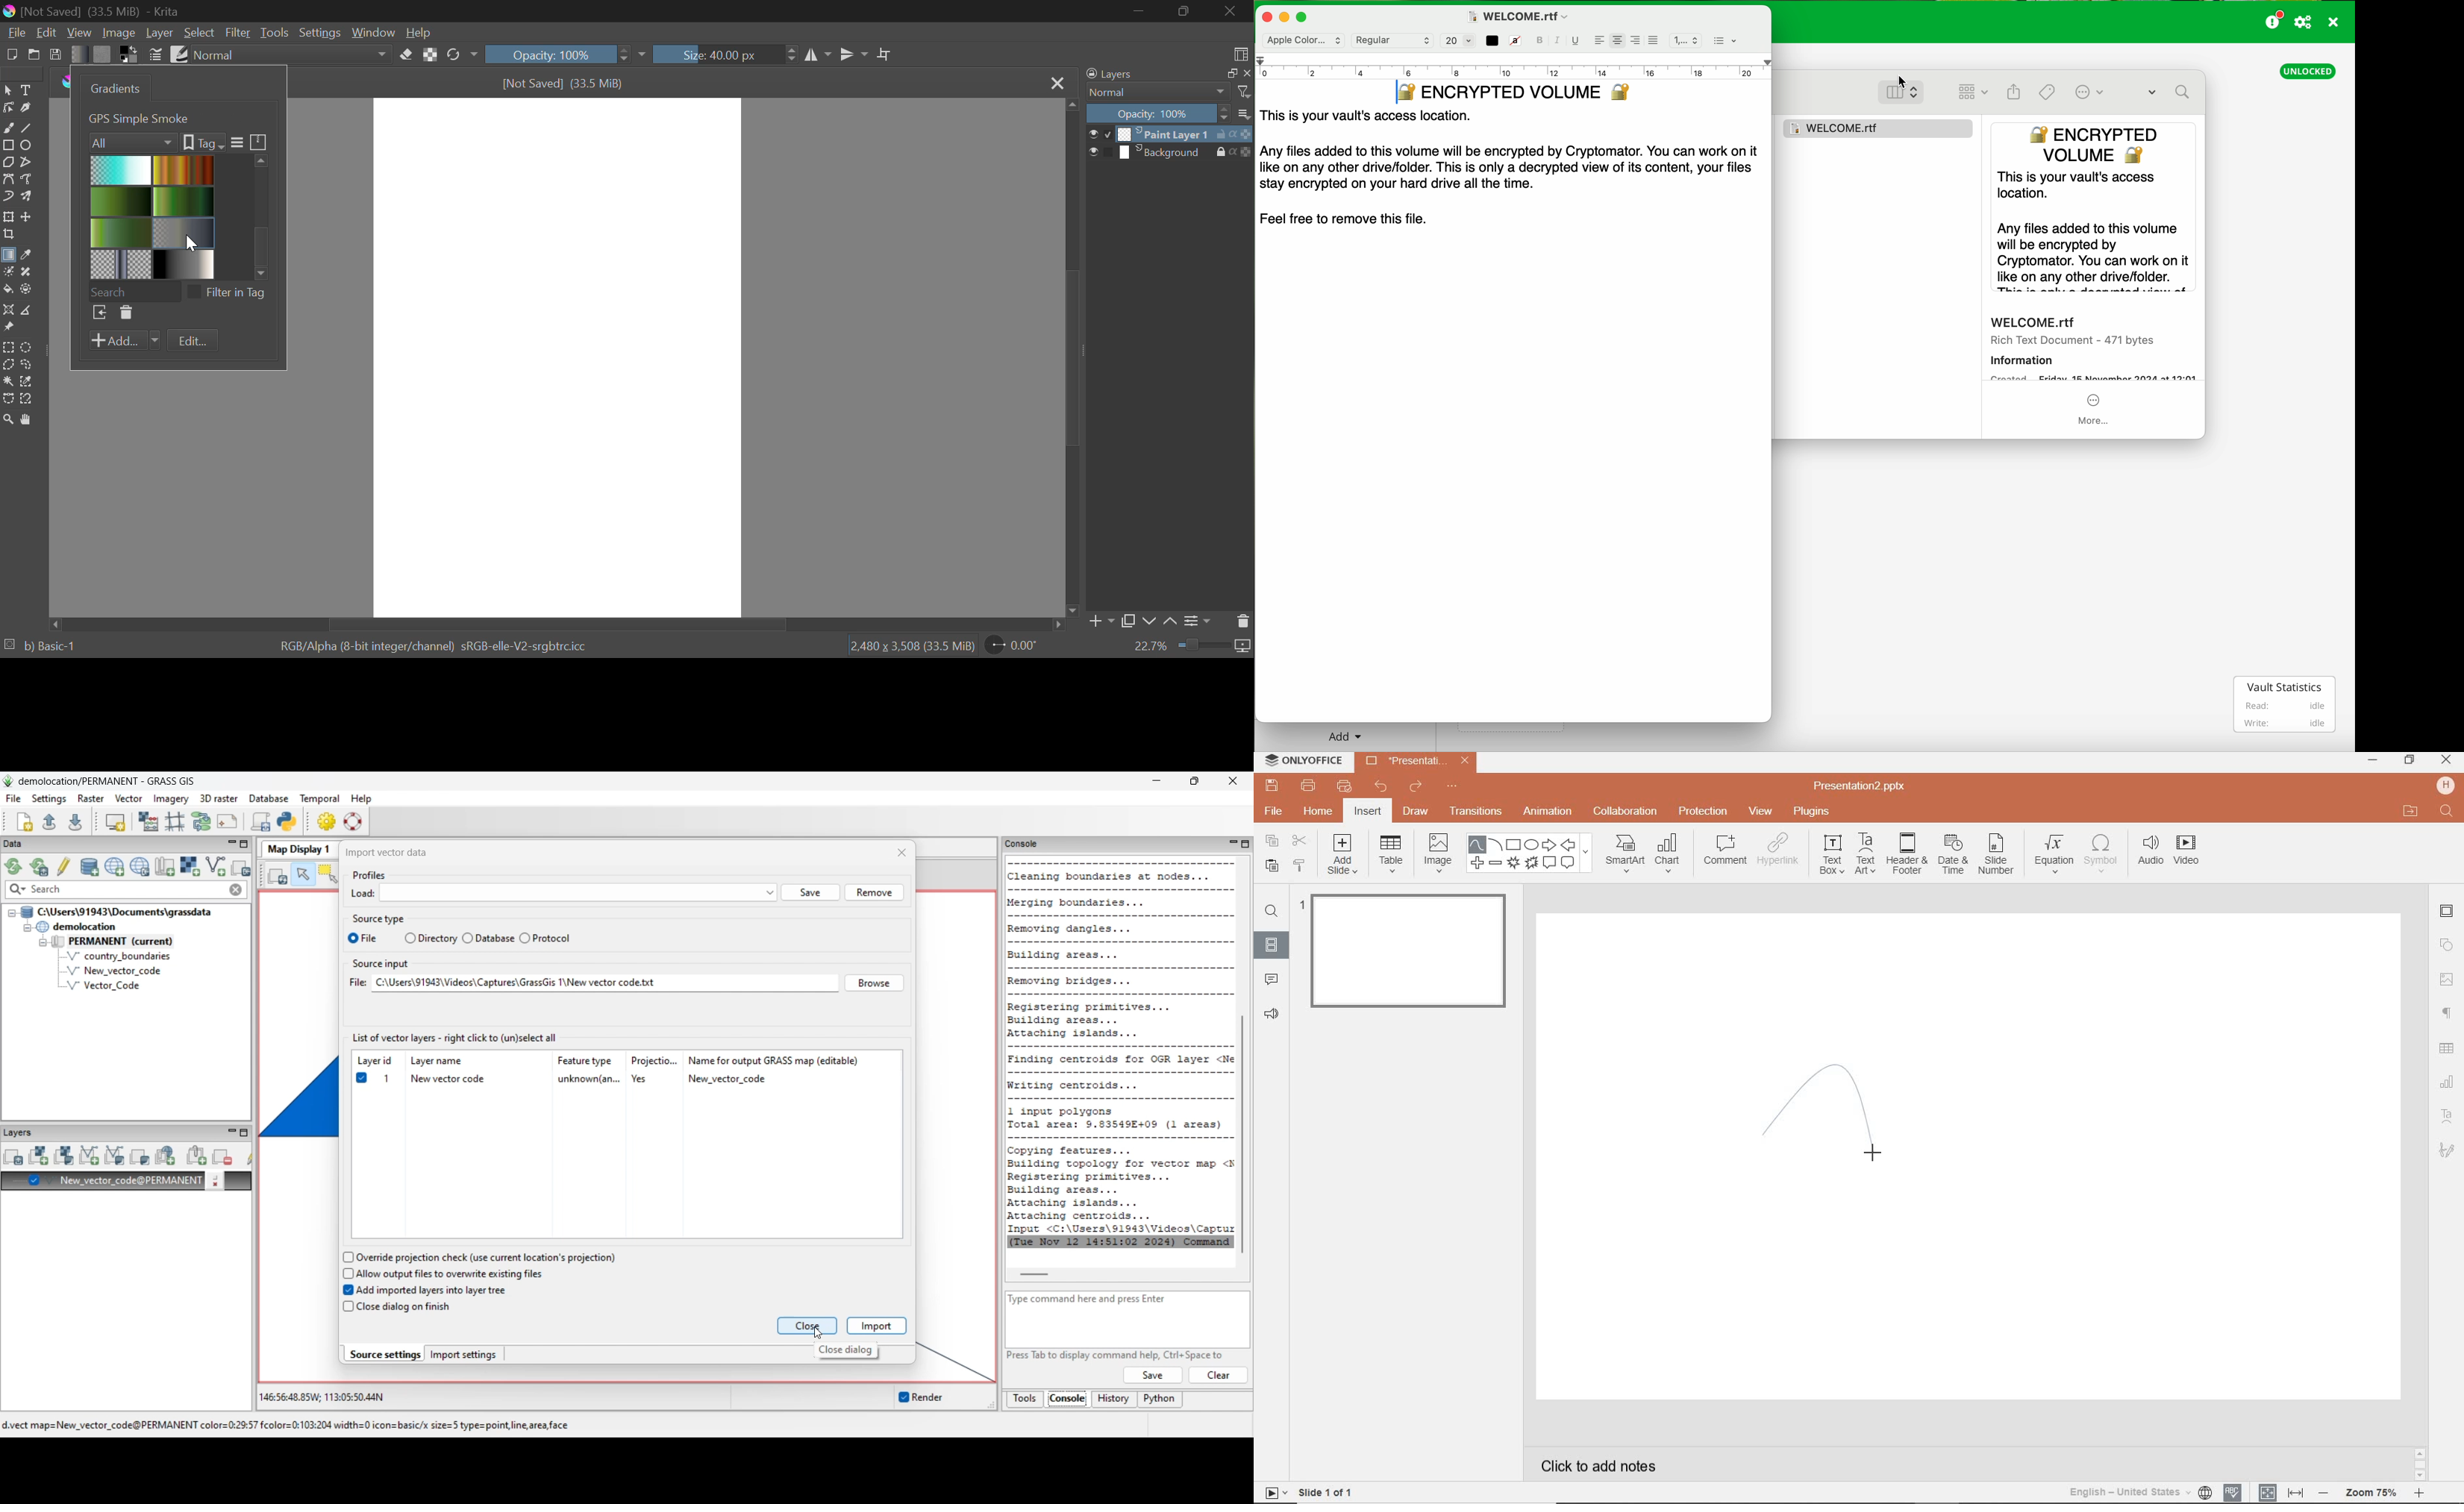 This screenshot has width=2464, height=1512. Describe the element at coordinates (462, 55) in the screenshot. I see `Rotate` at that location.